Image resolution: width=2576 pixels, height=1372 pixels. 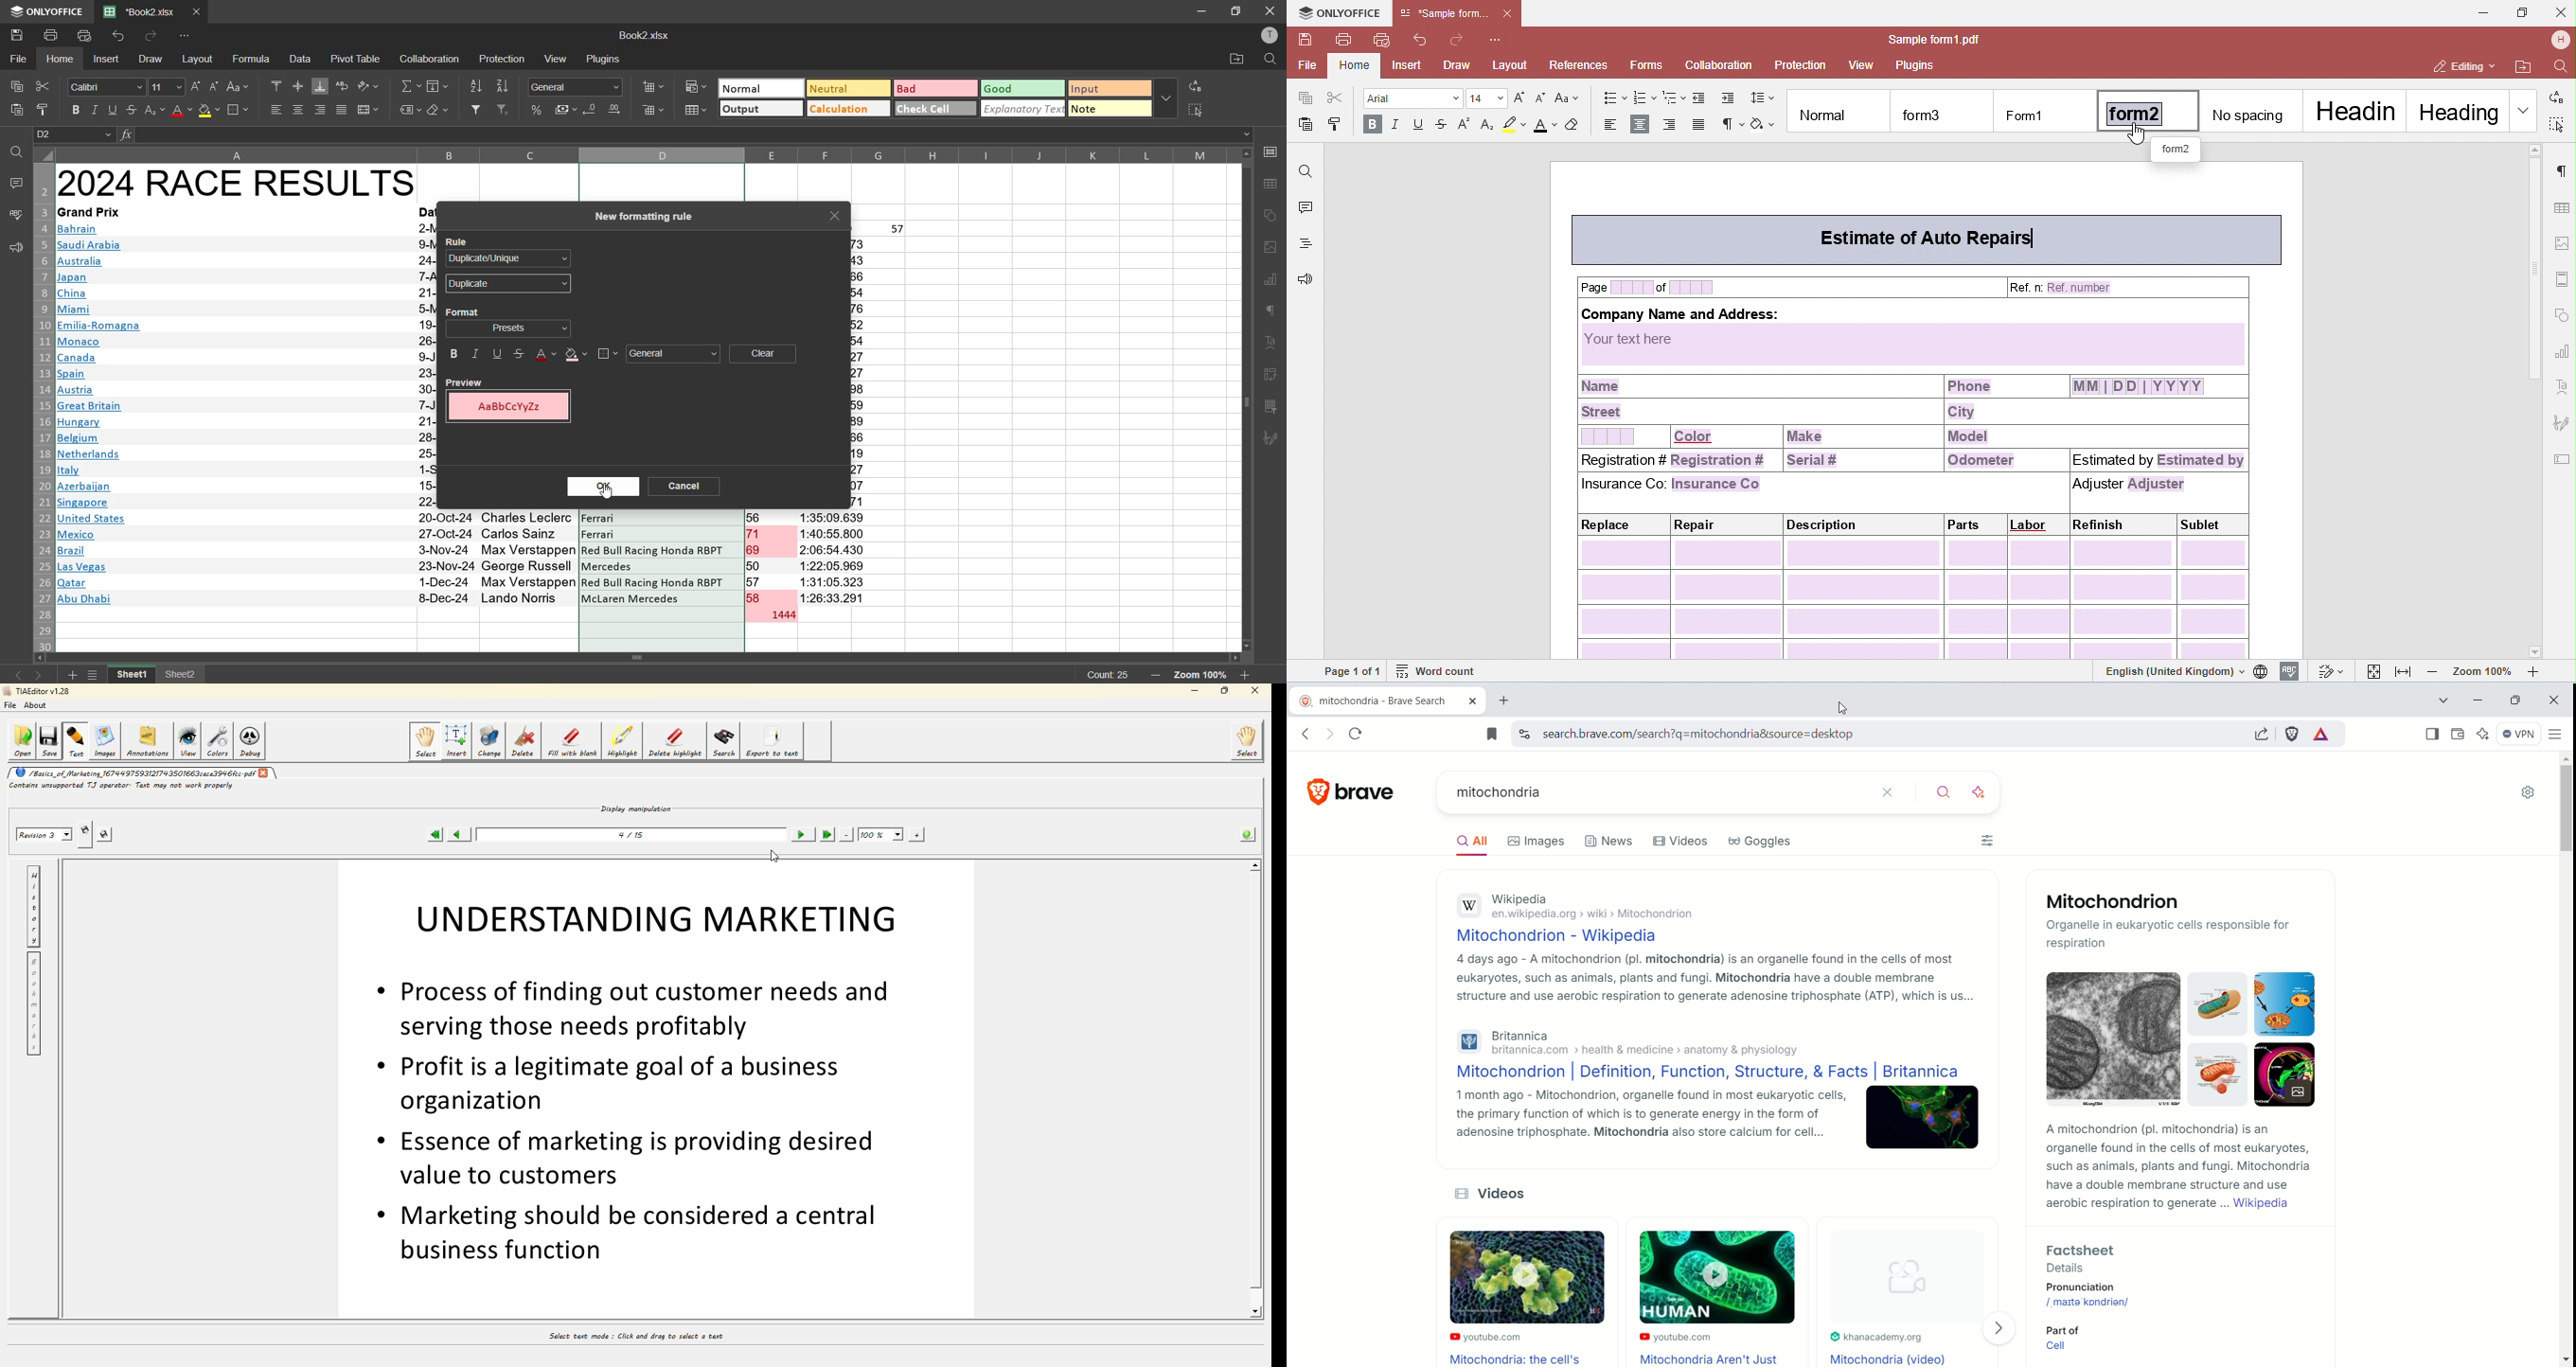 I want to click on copy, so click(x=13, y=83).